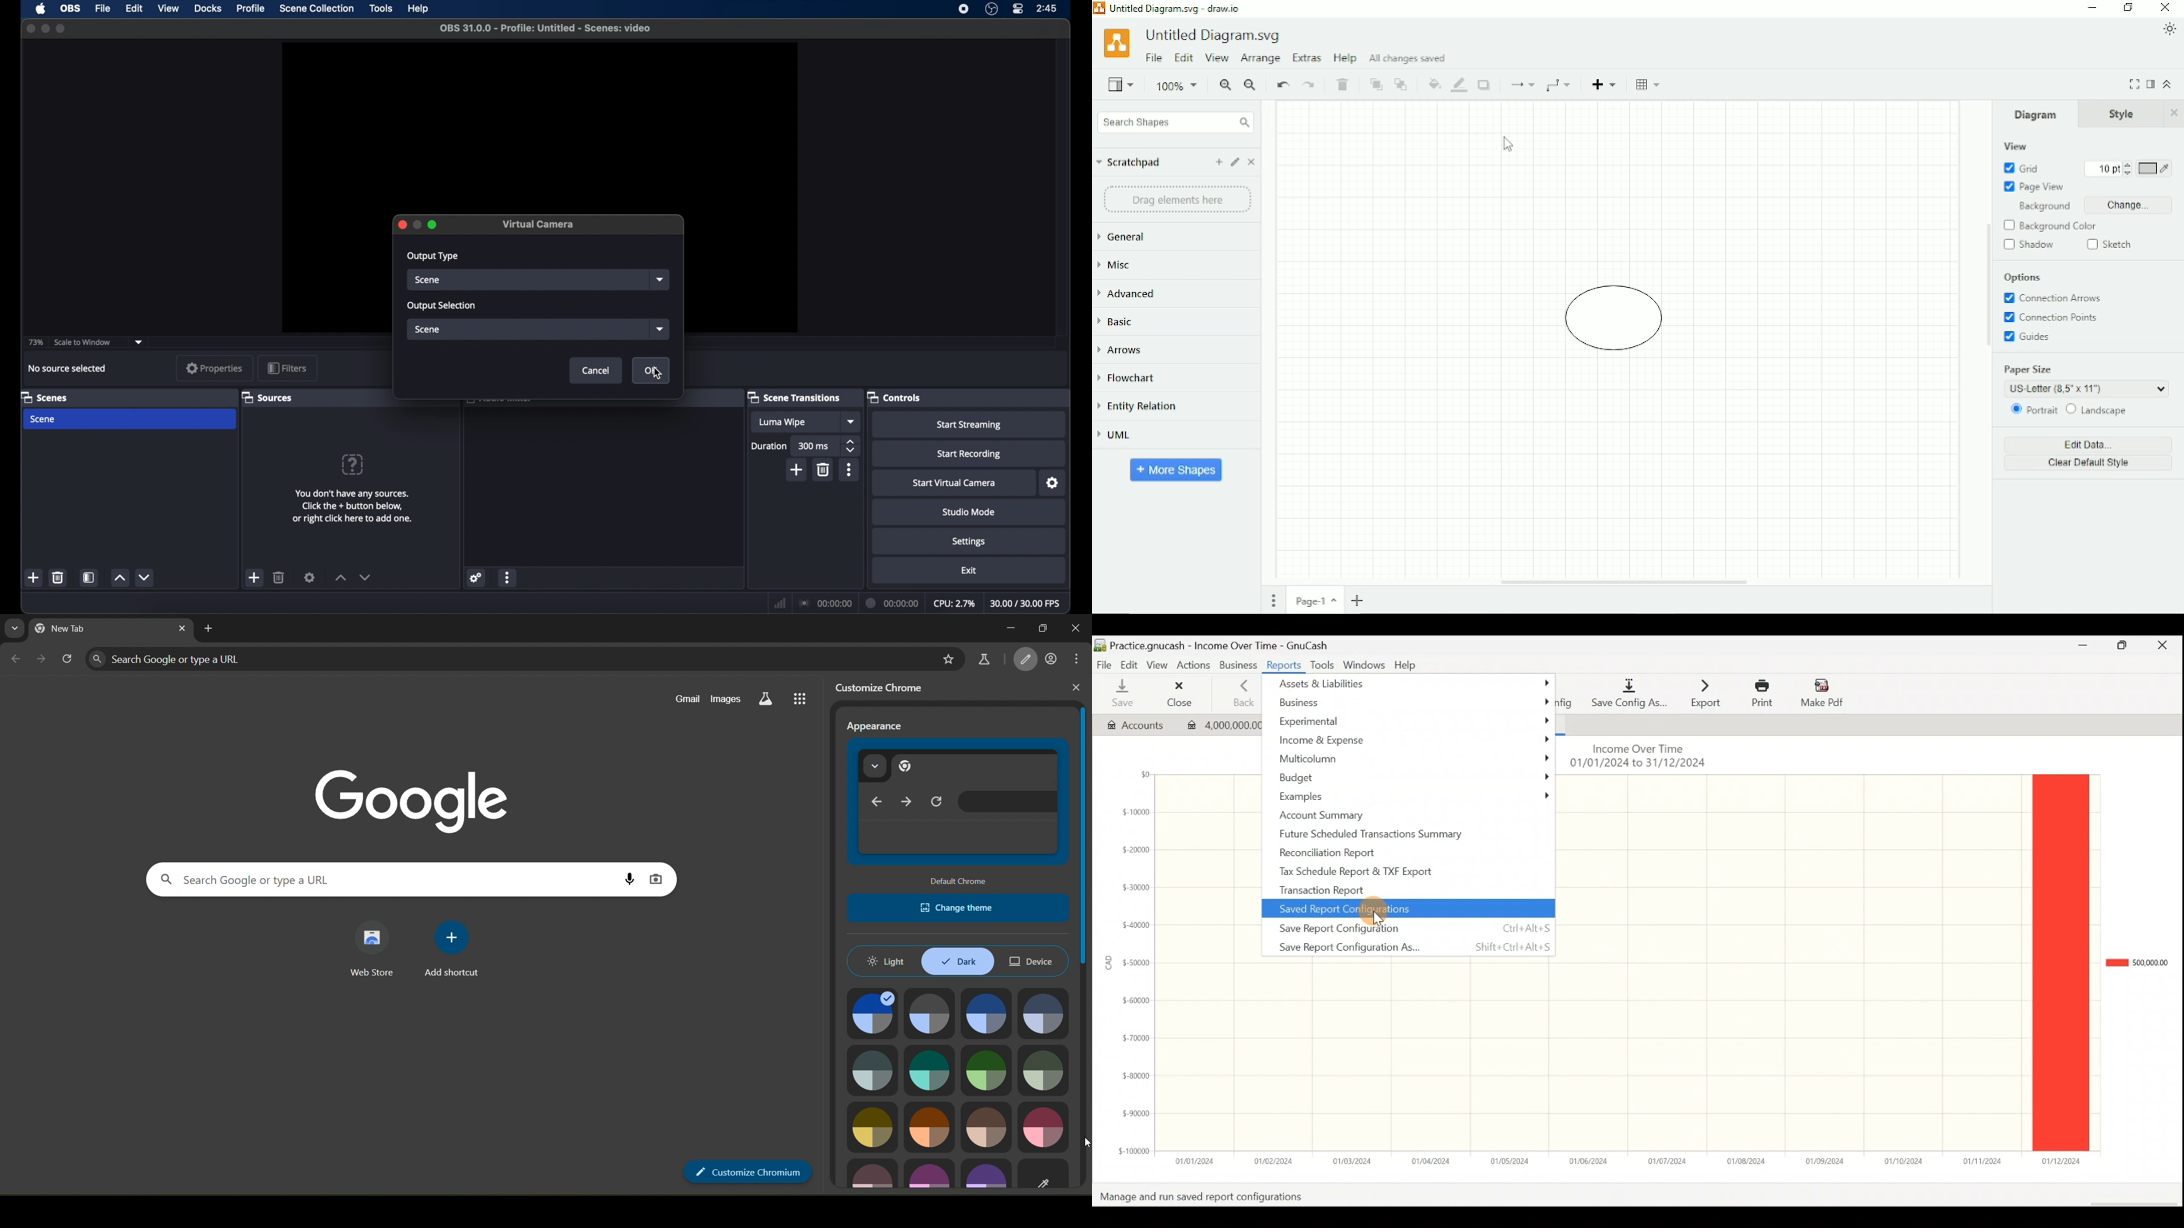 The image size is (2184, 1232). Describe the element at coordinates (1119, 265) in the screenshot. I see `Misc` at that location.